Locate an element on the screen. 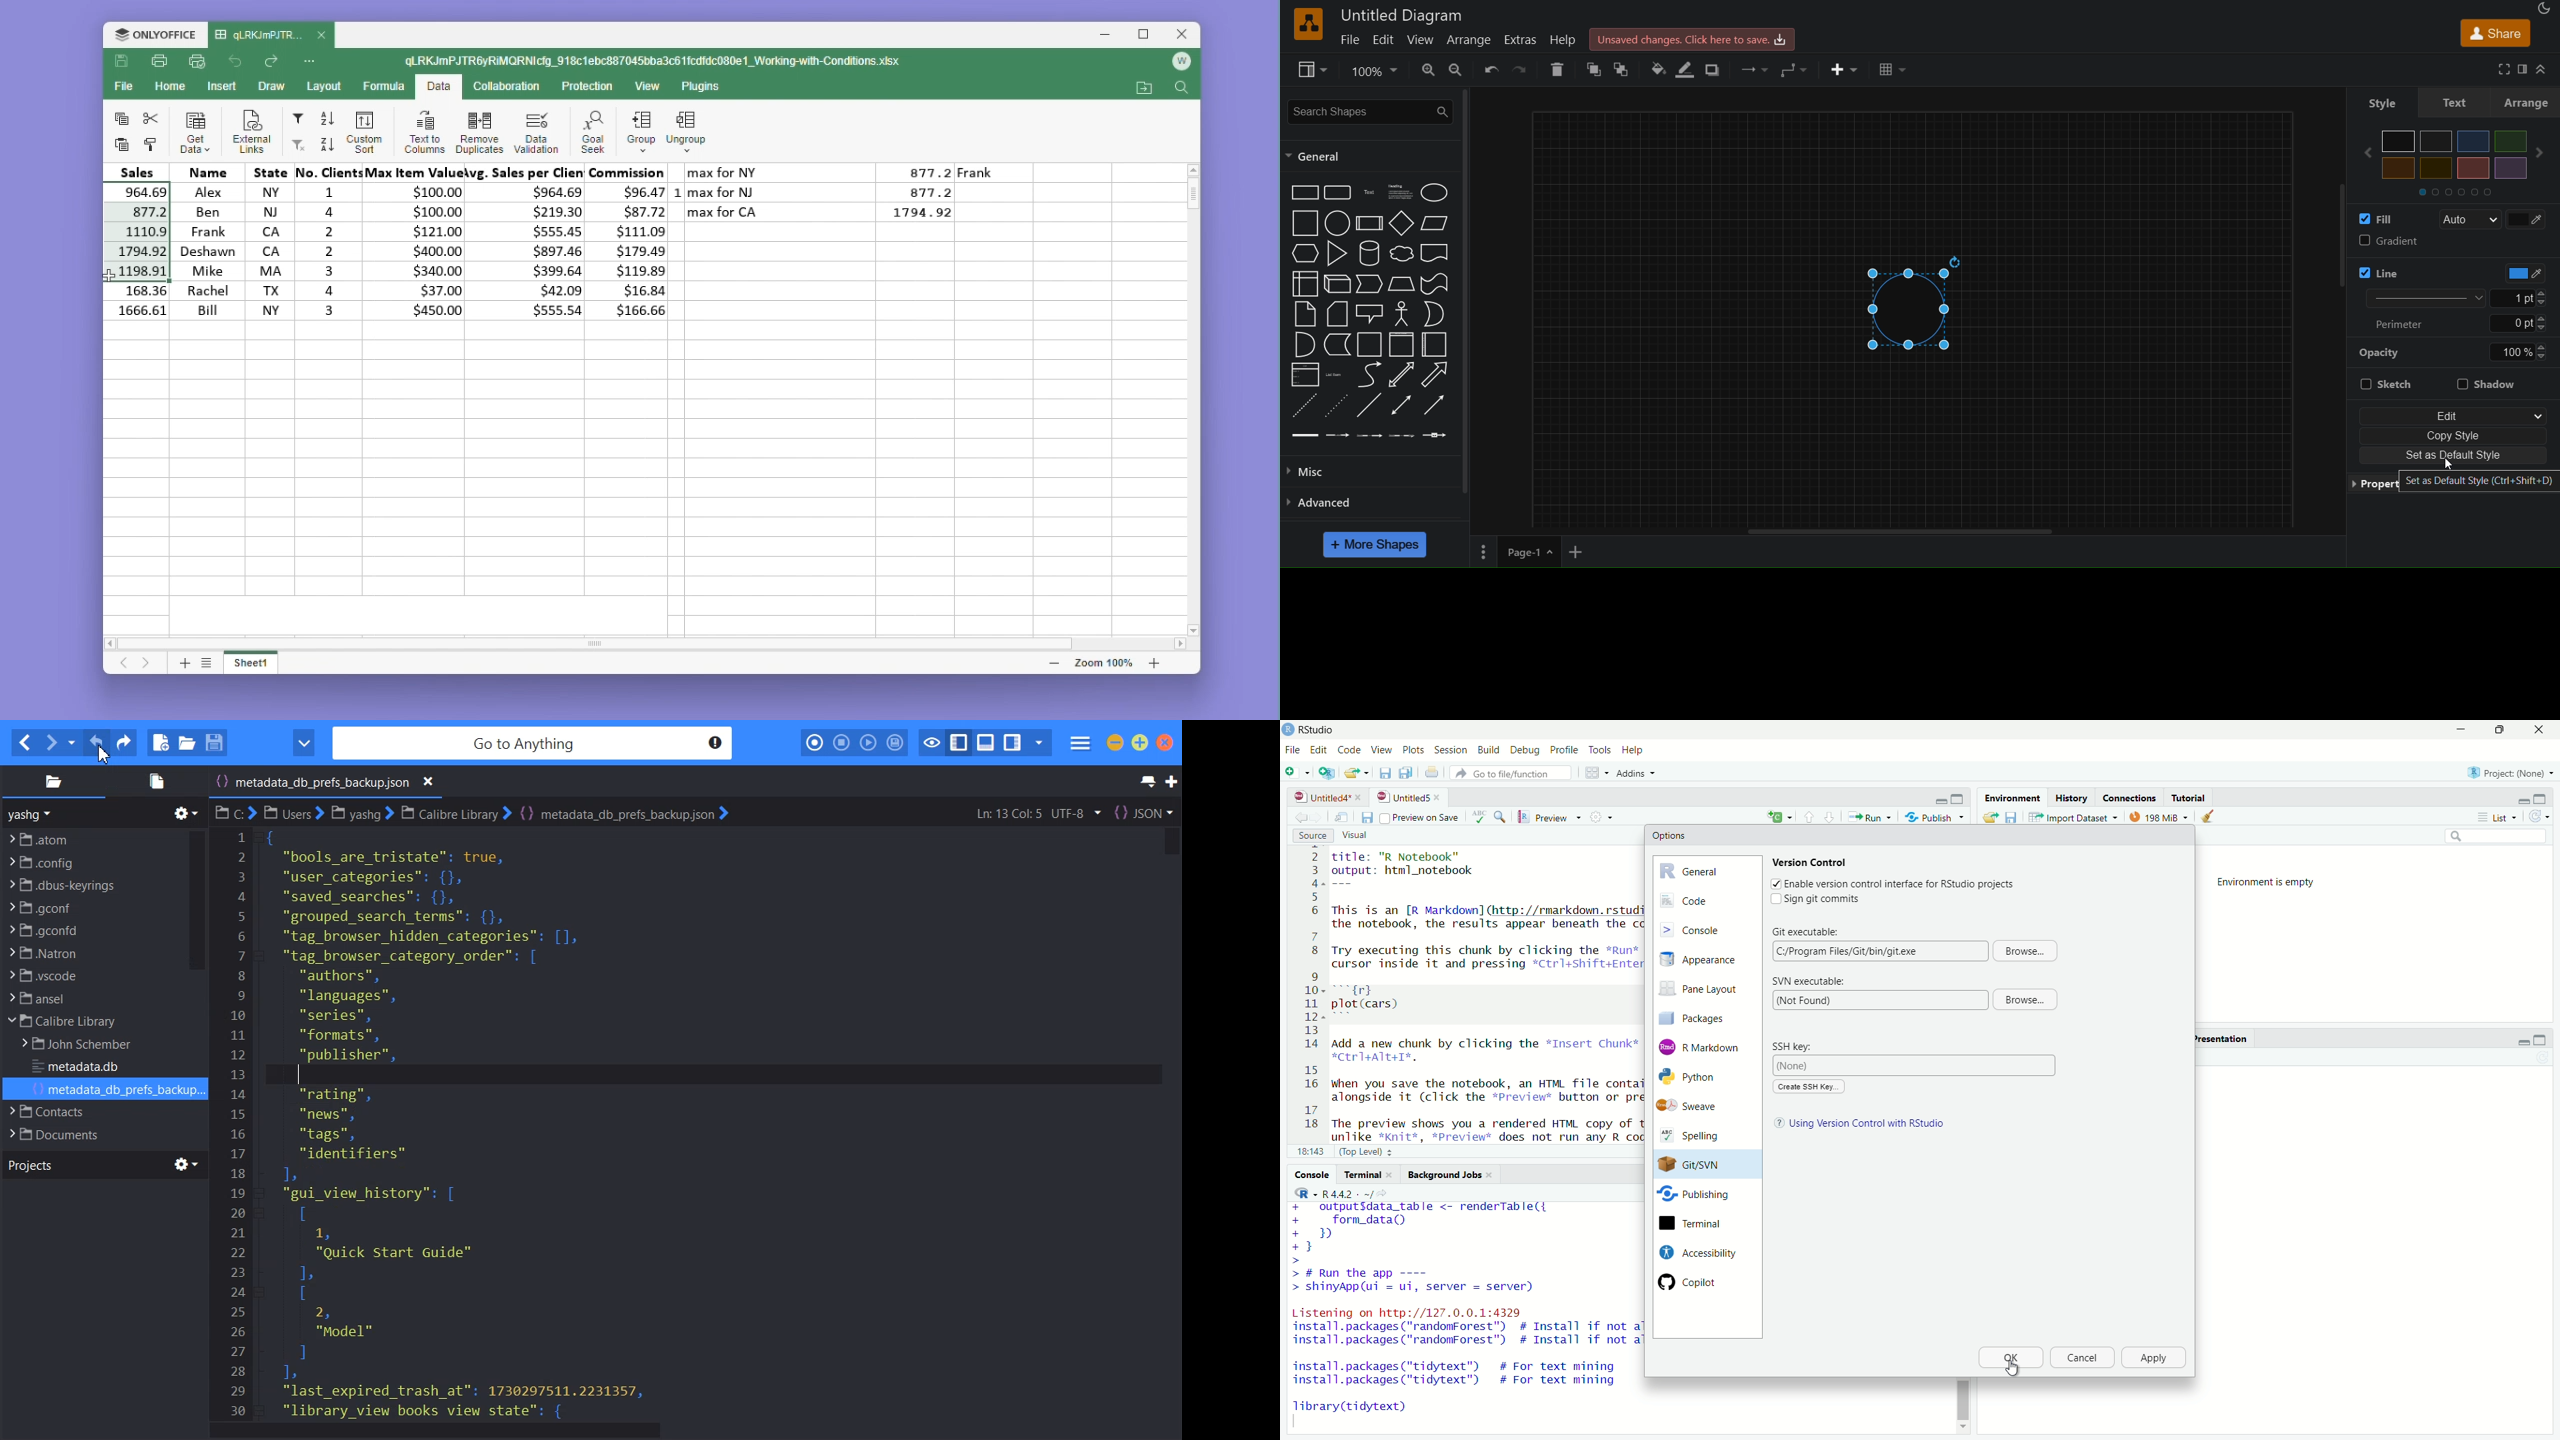  18:143 is located at coordinates (1310, 1151).